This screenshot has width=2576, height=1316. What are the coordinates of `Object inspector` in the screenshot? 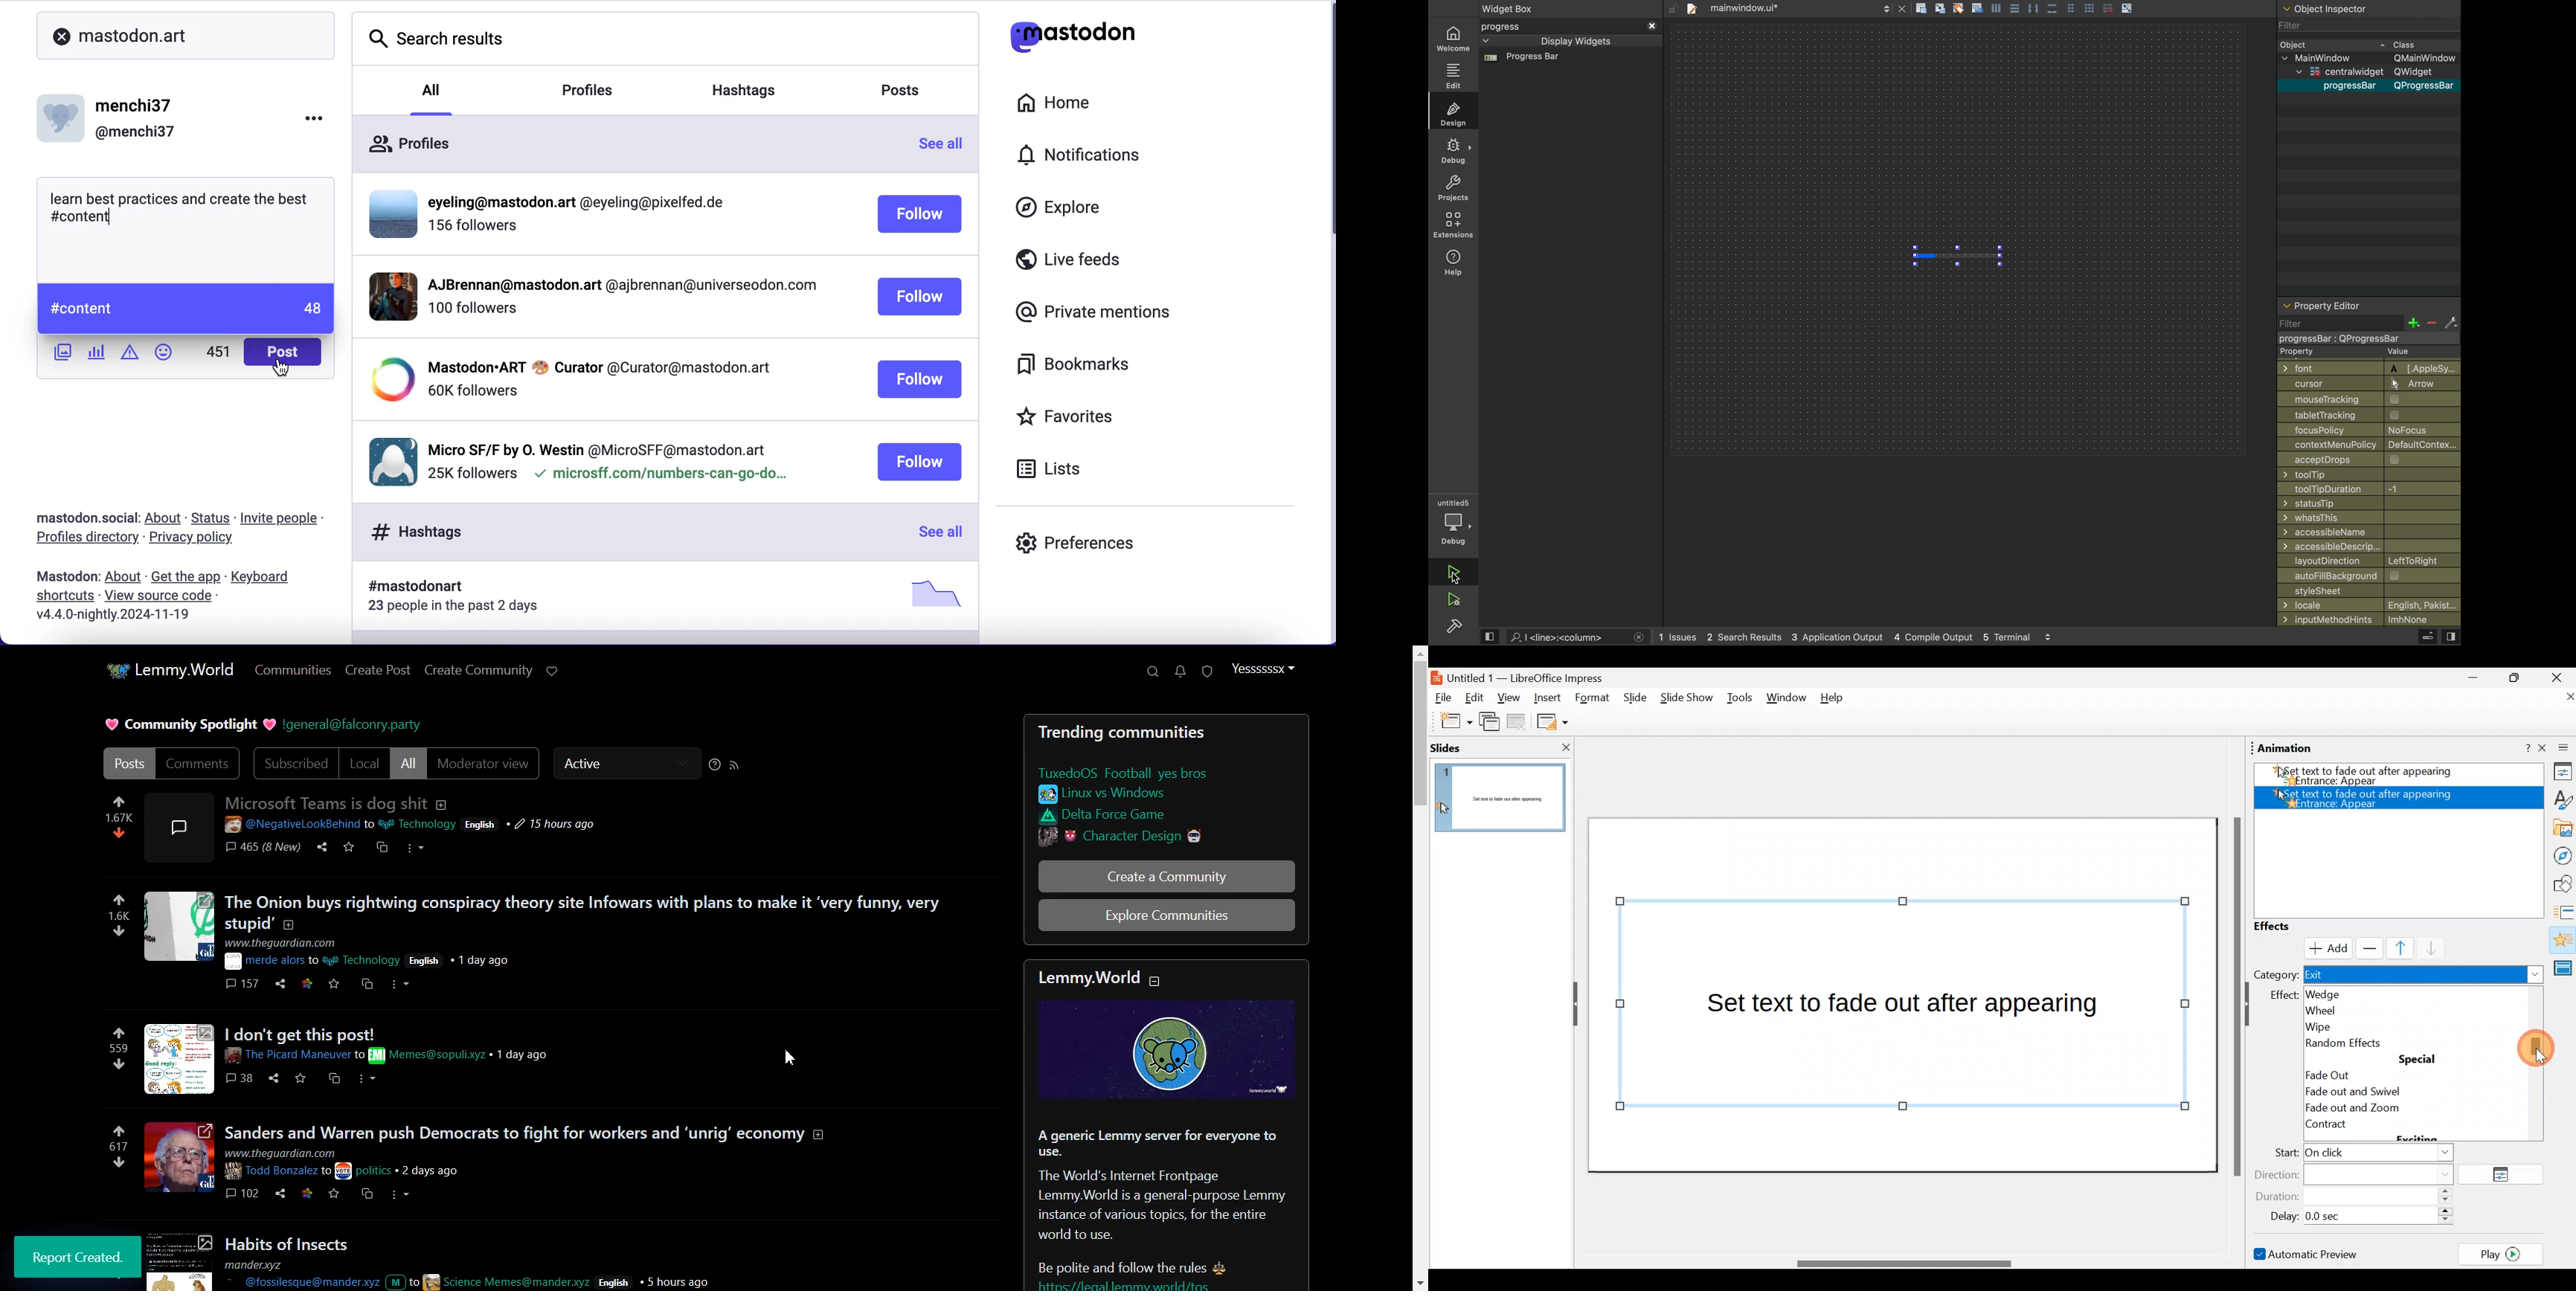 It's located at (2370, 8).